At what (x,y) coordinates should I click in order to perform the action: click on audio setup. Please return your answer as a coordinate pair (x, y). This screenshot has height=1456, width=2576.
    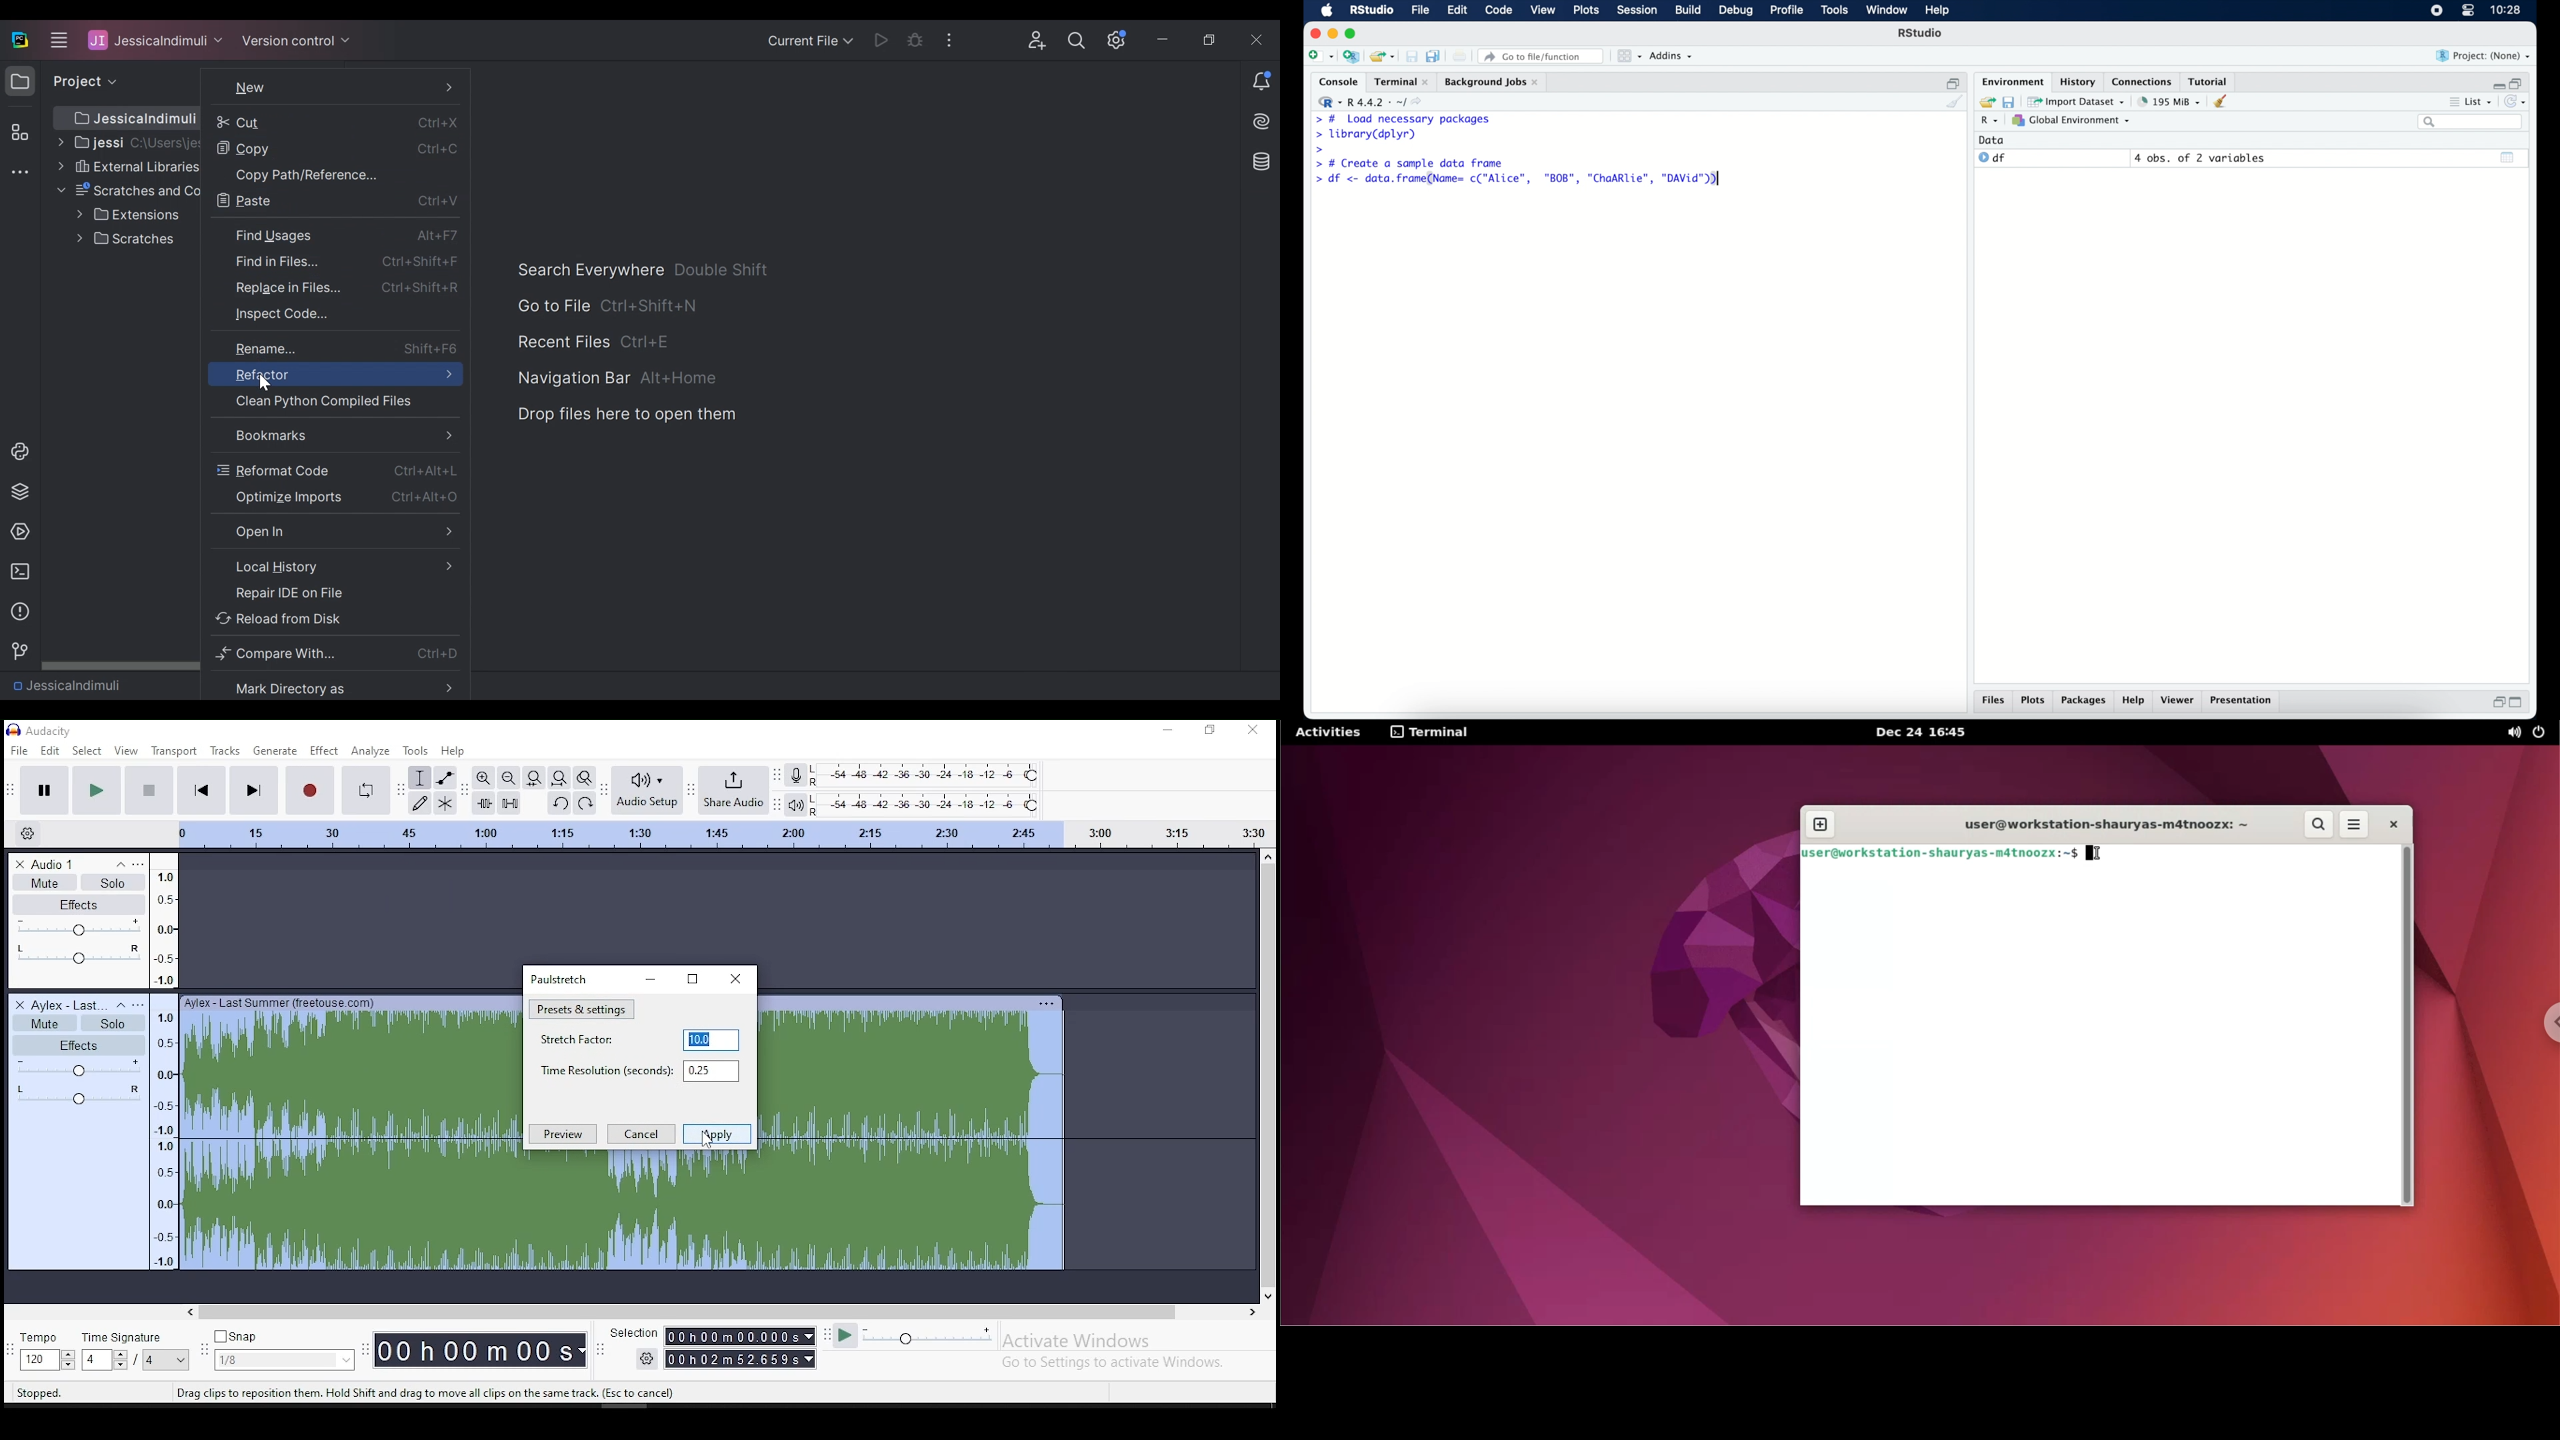
    Looking at the image, I should click on (647, 789).